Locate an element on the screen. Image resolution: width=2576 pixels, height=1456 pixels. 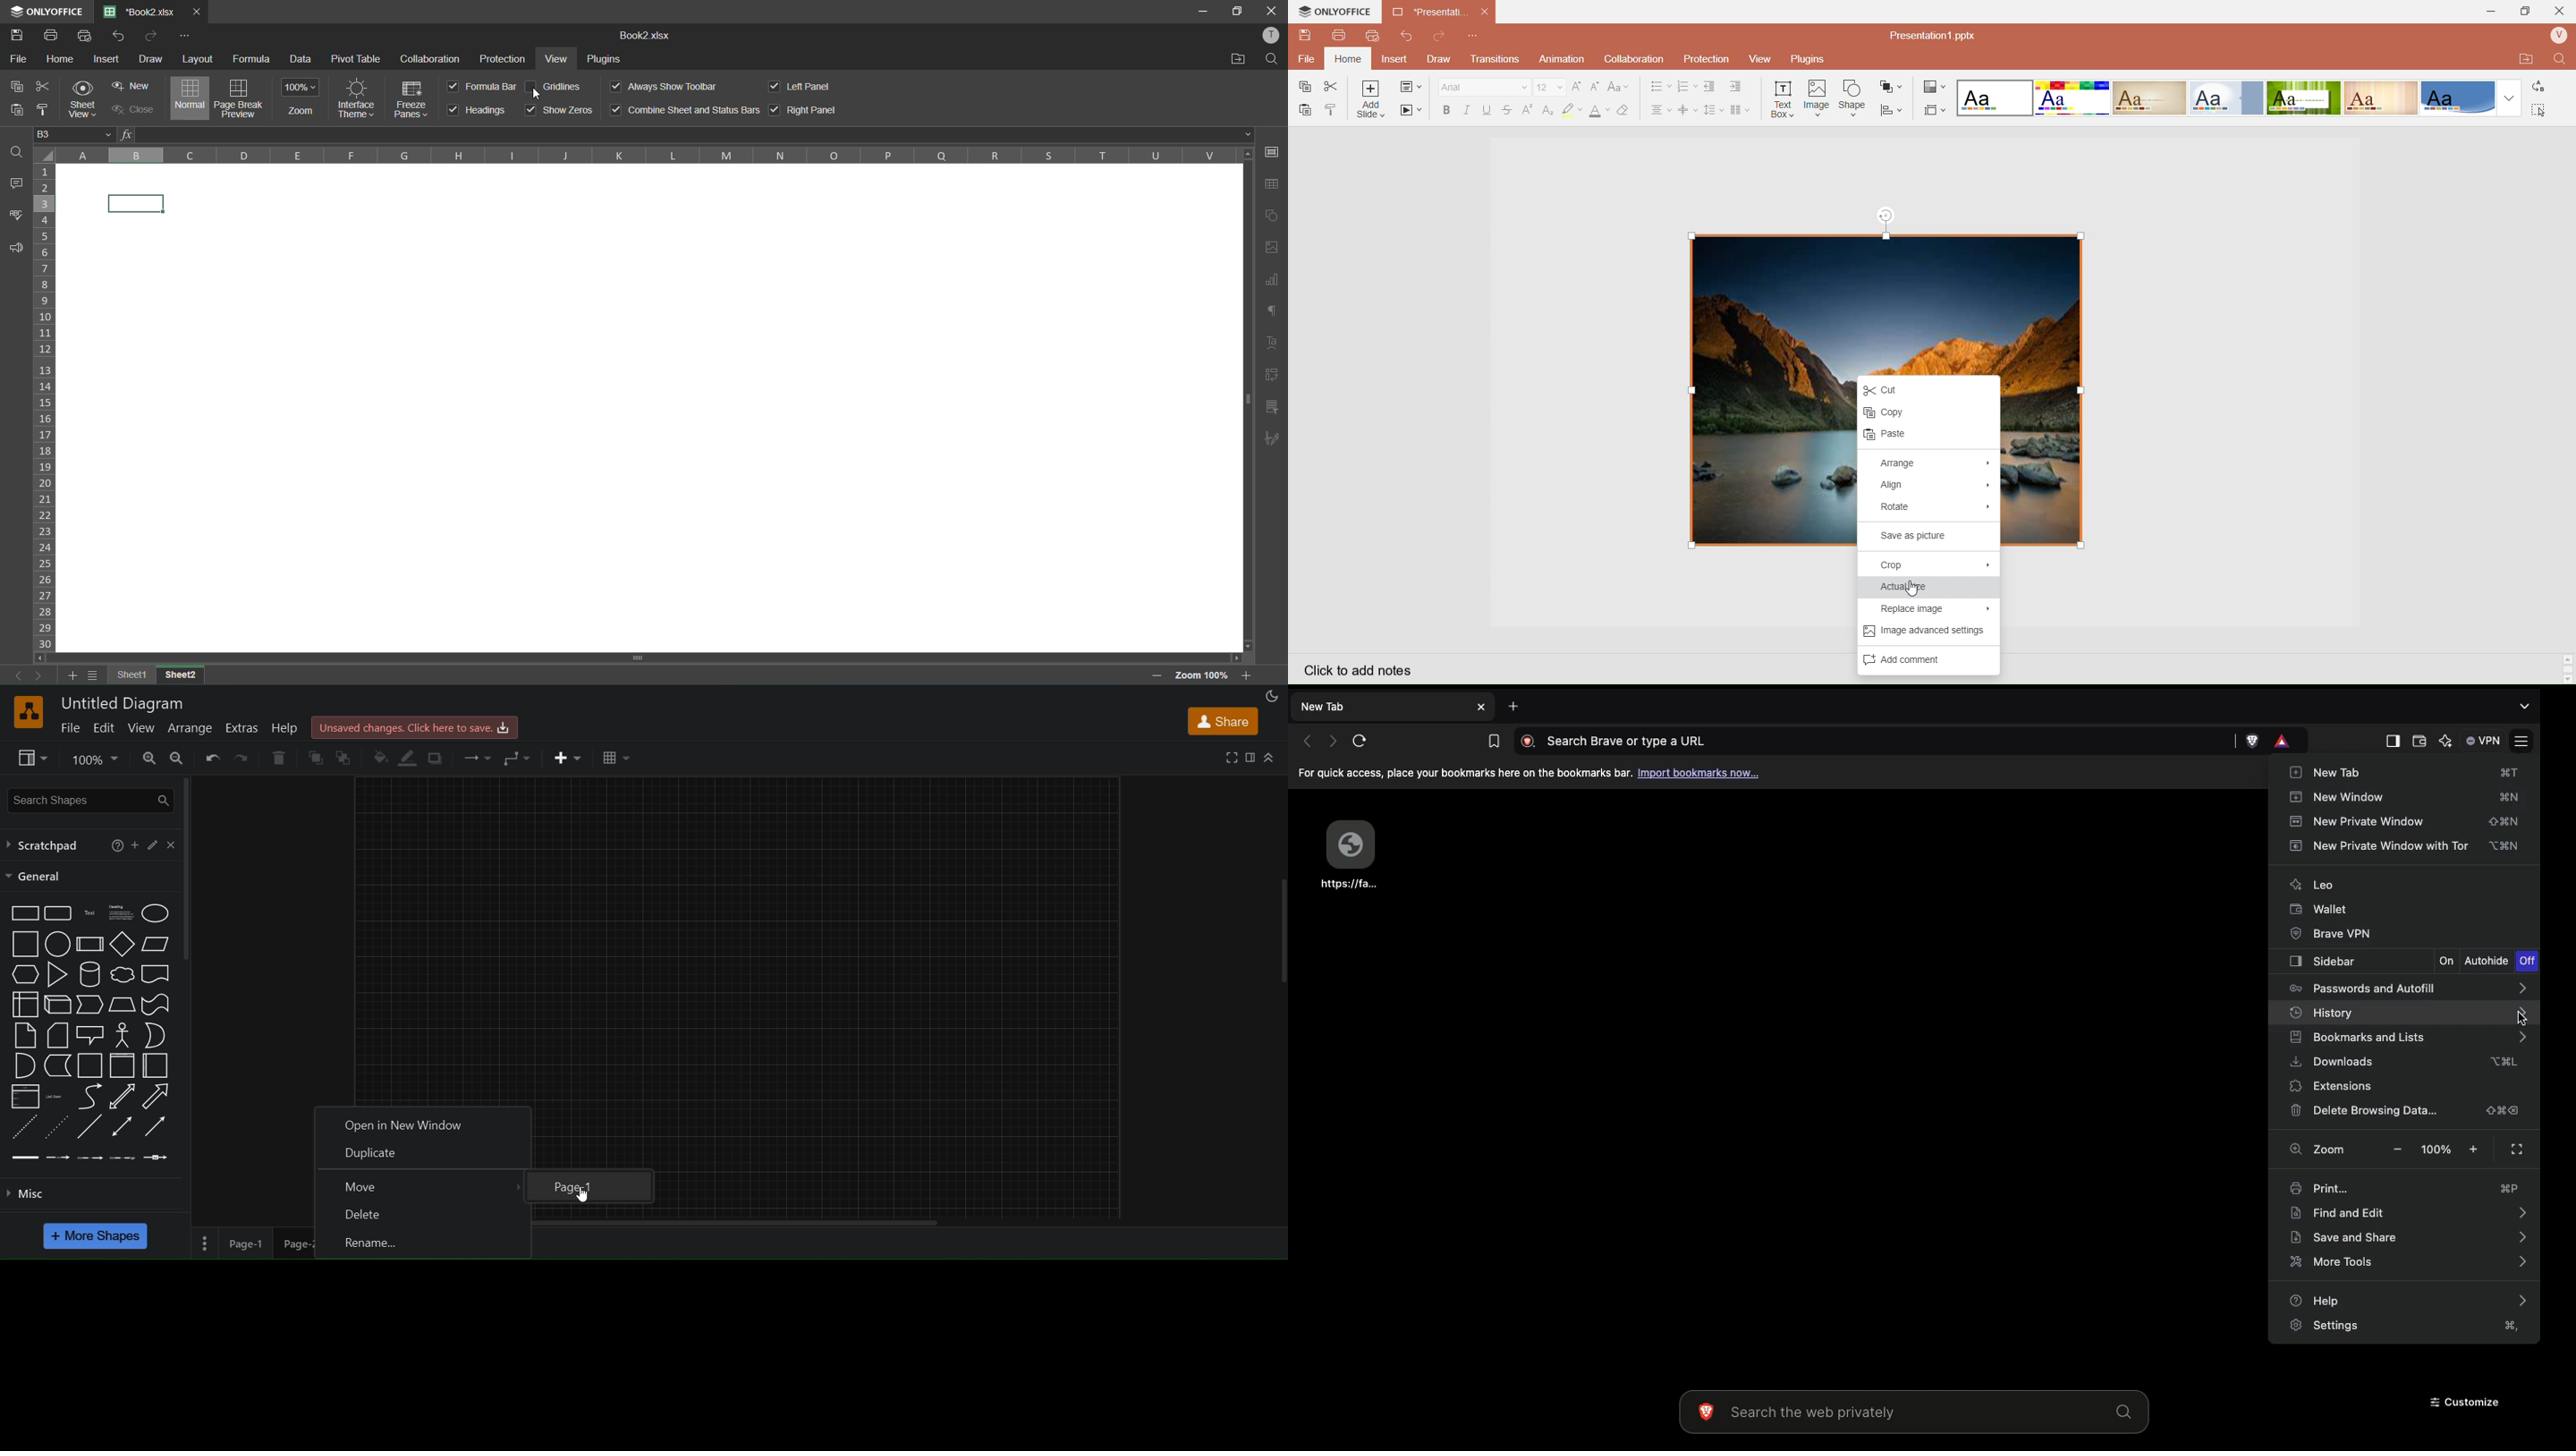
Refresh page is located at coordinates (1359, 740).